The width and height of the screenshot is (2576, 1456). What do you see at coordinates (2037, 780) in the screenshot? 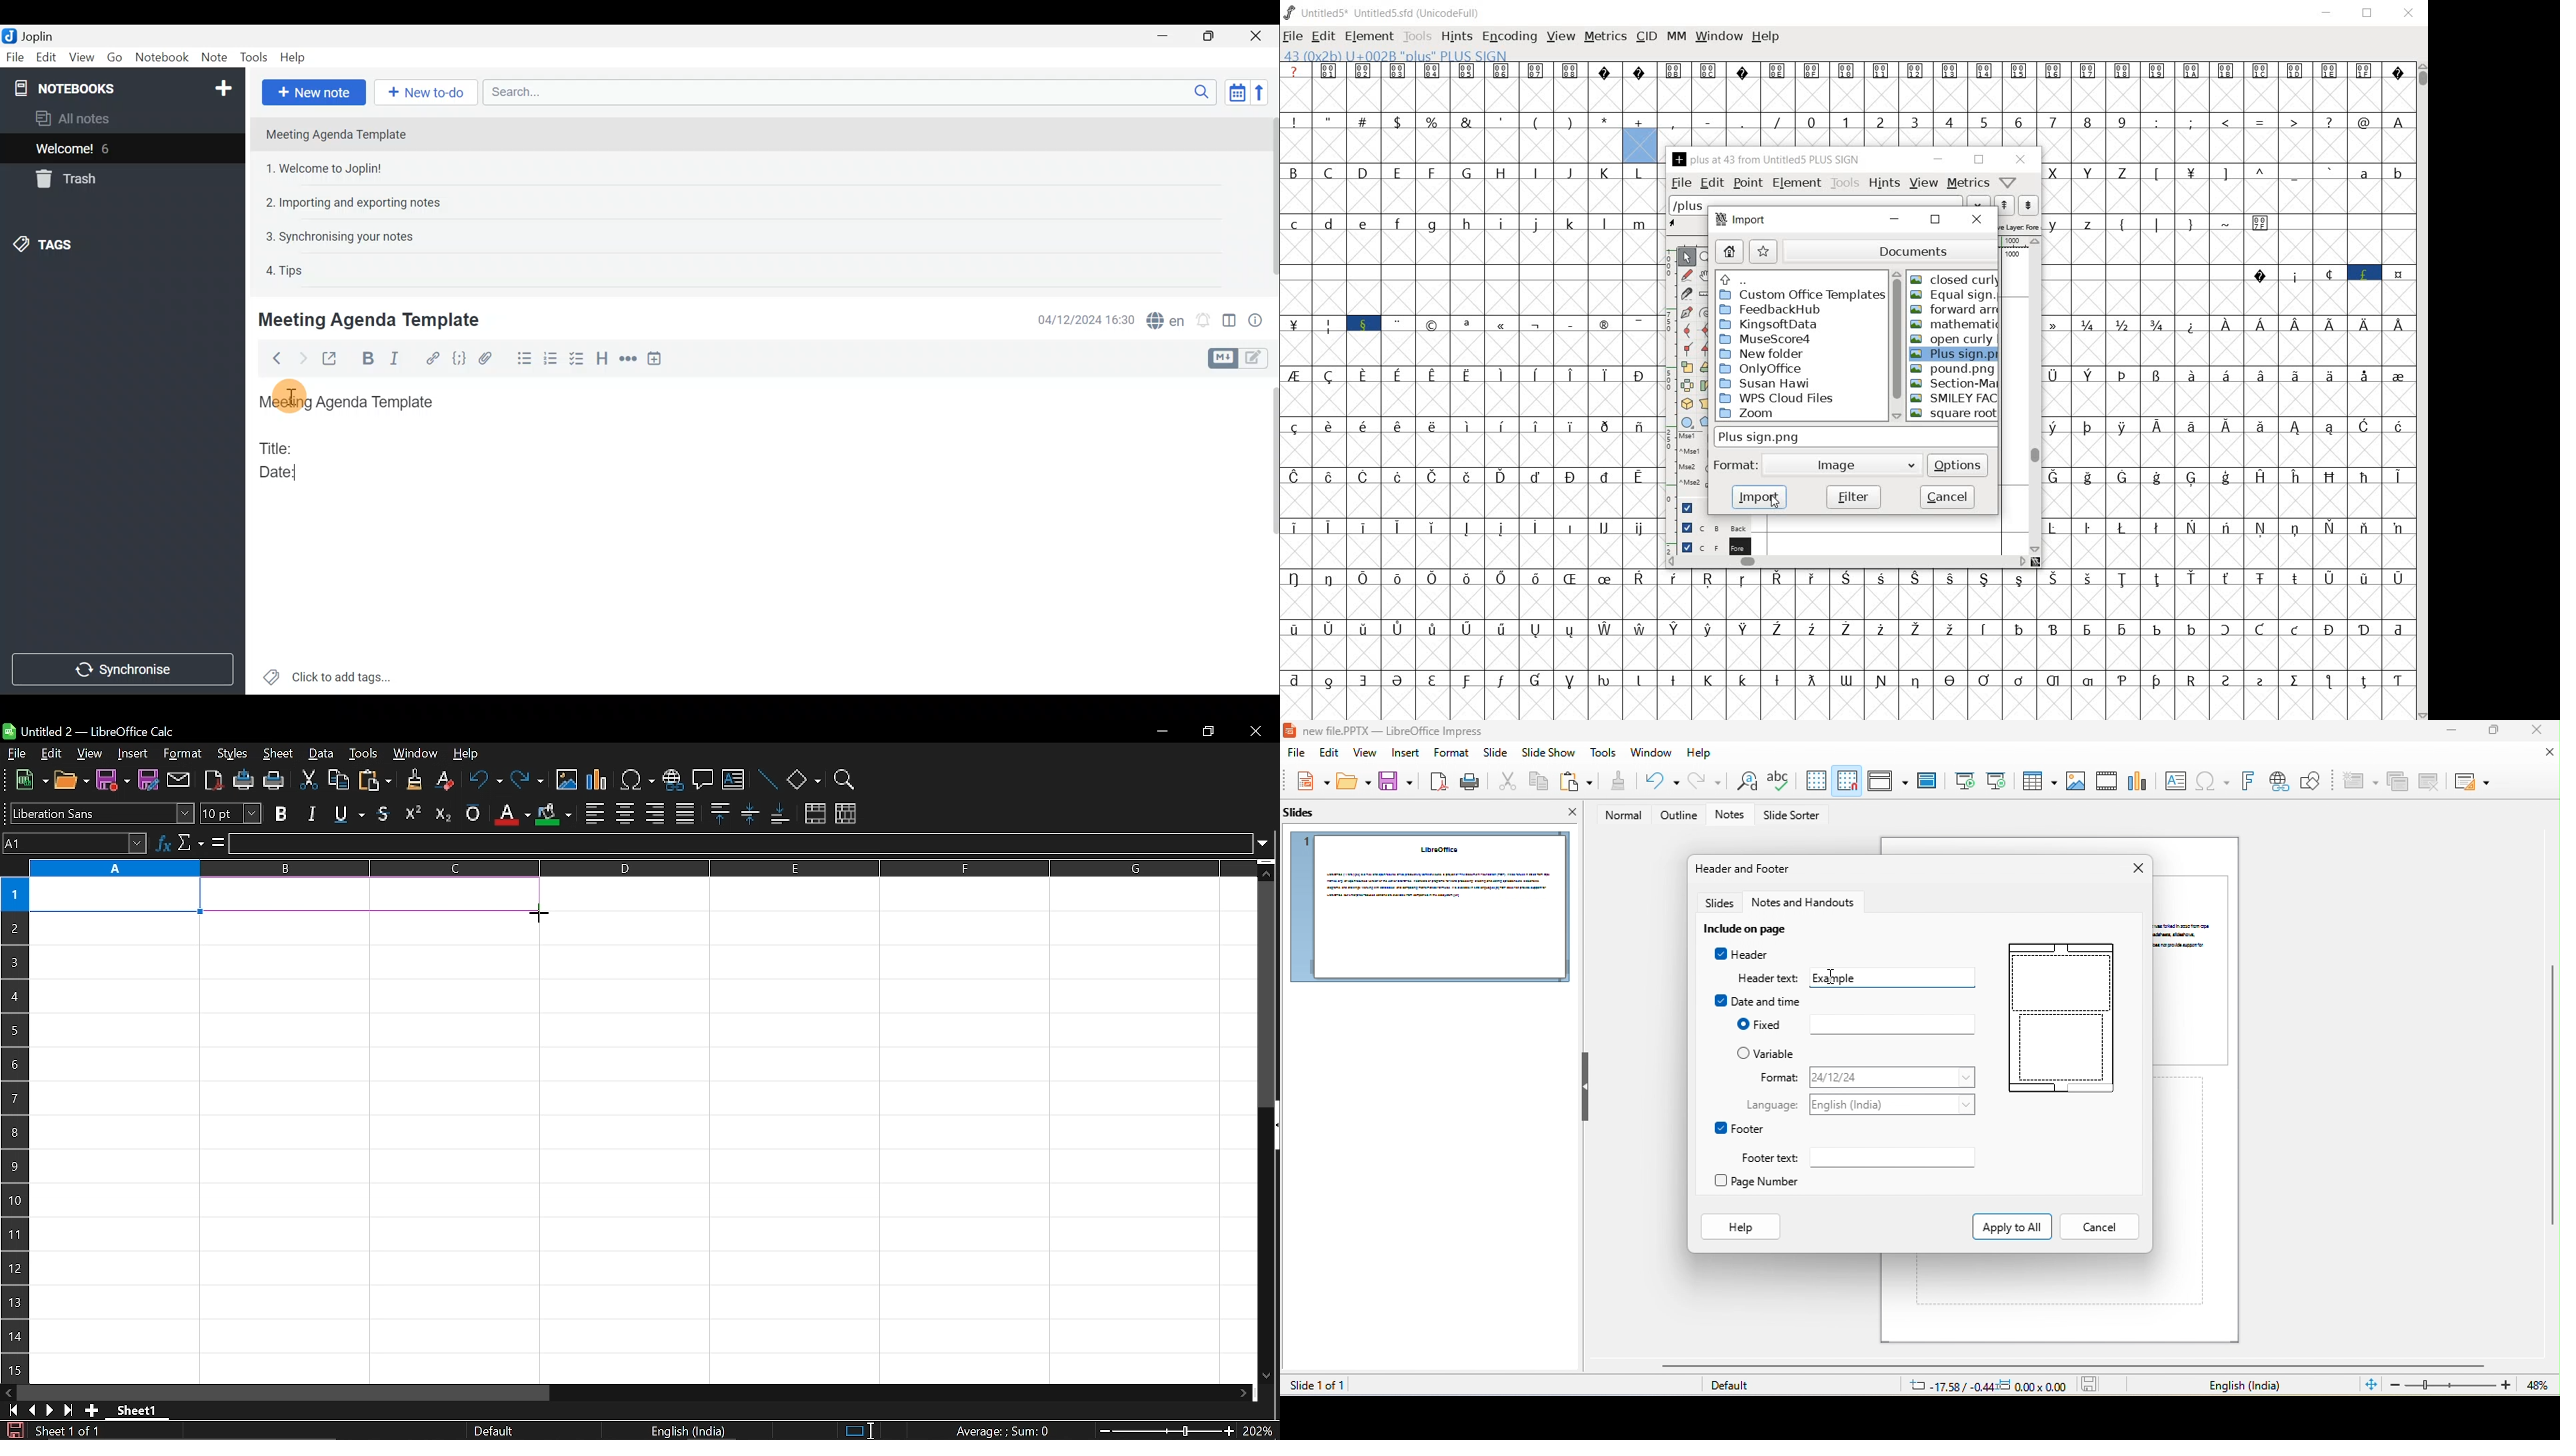
I see `table` at bounding box center [2037, 780].